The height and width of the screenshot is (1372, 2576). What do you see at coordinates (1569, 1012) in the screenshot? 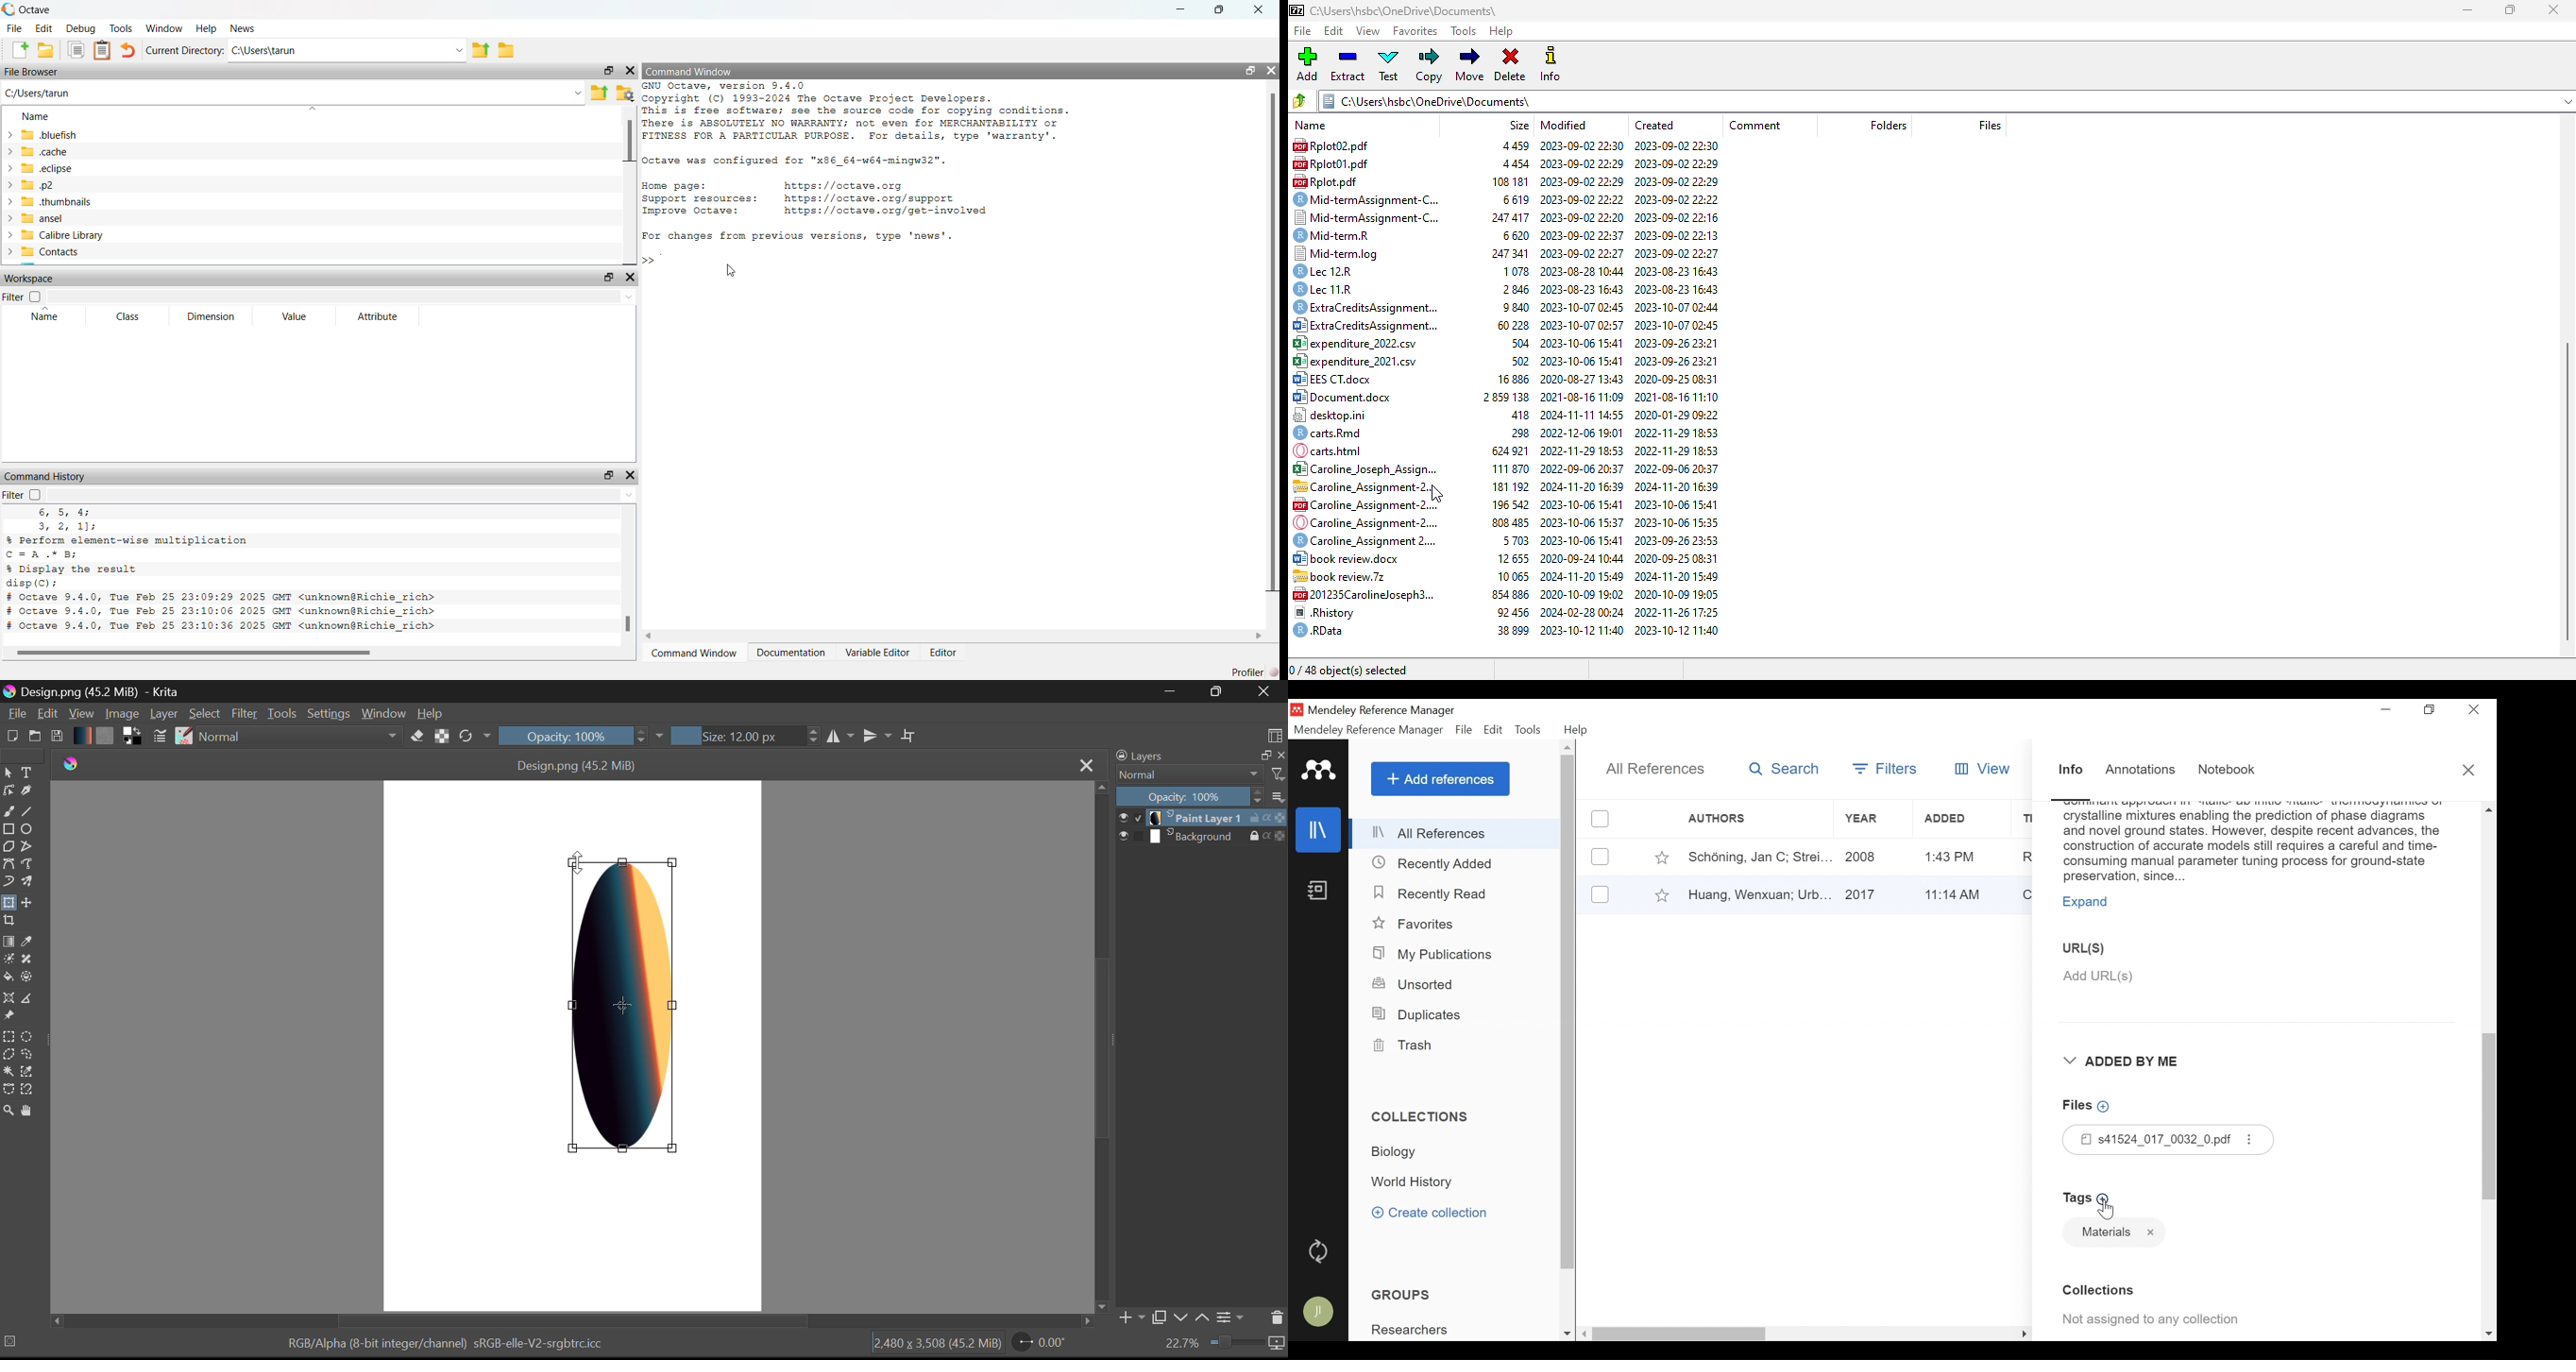
I see `Vertical Scroll bar` at bounding box center [1569, 1012].